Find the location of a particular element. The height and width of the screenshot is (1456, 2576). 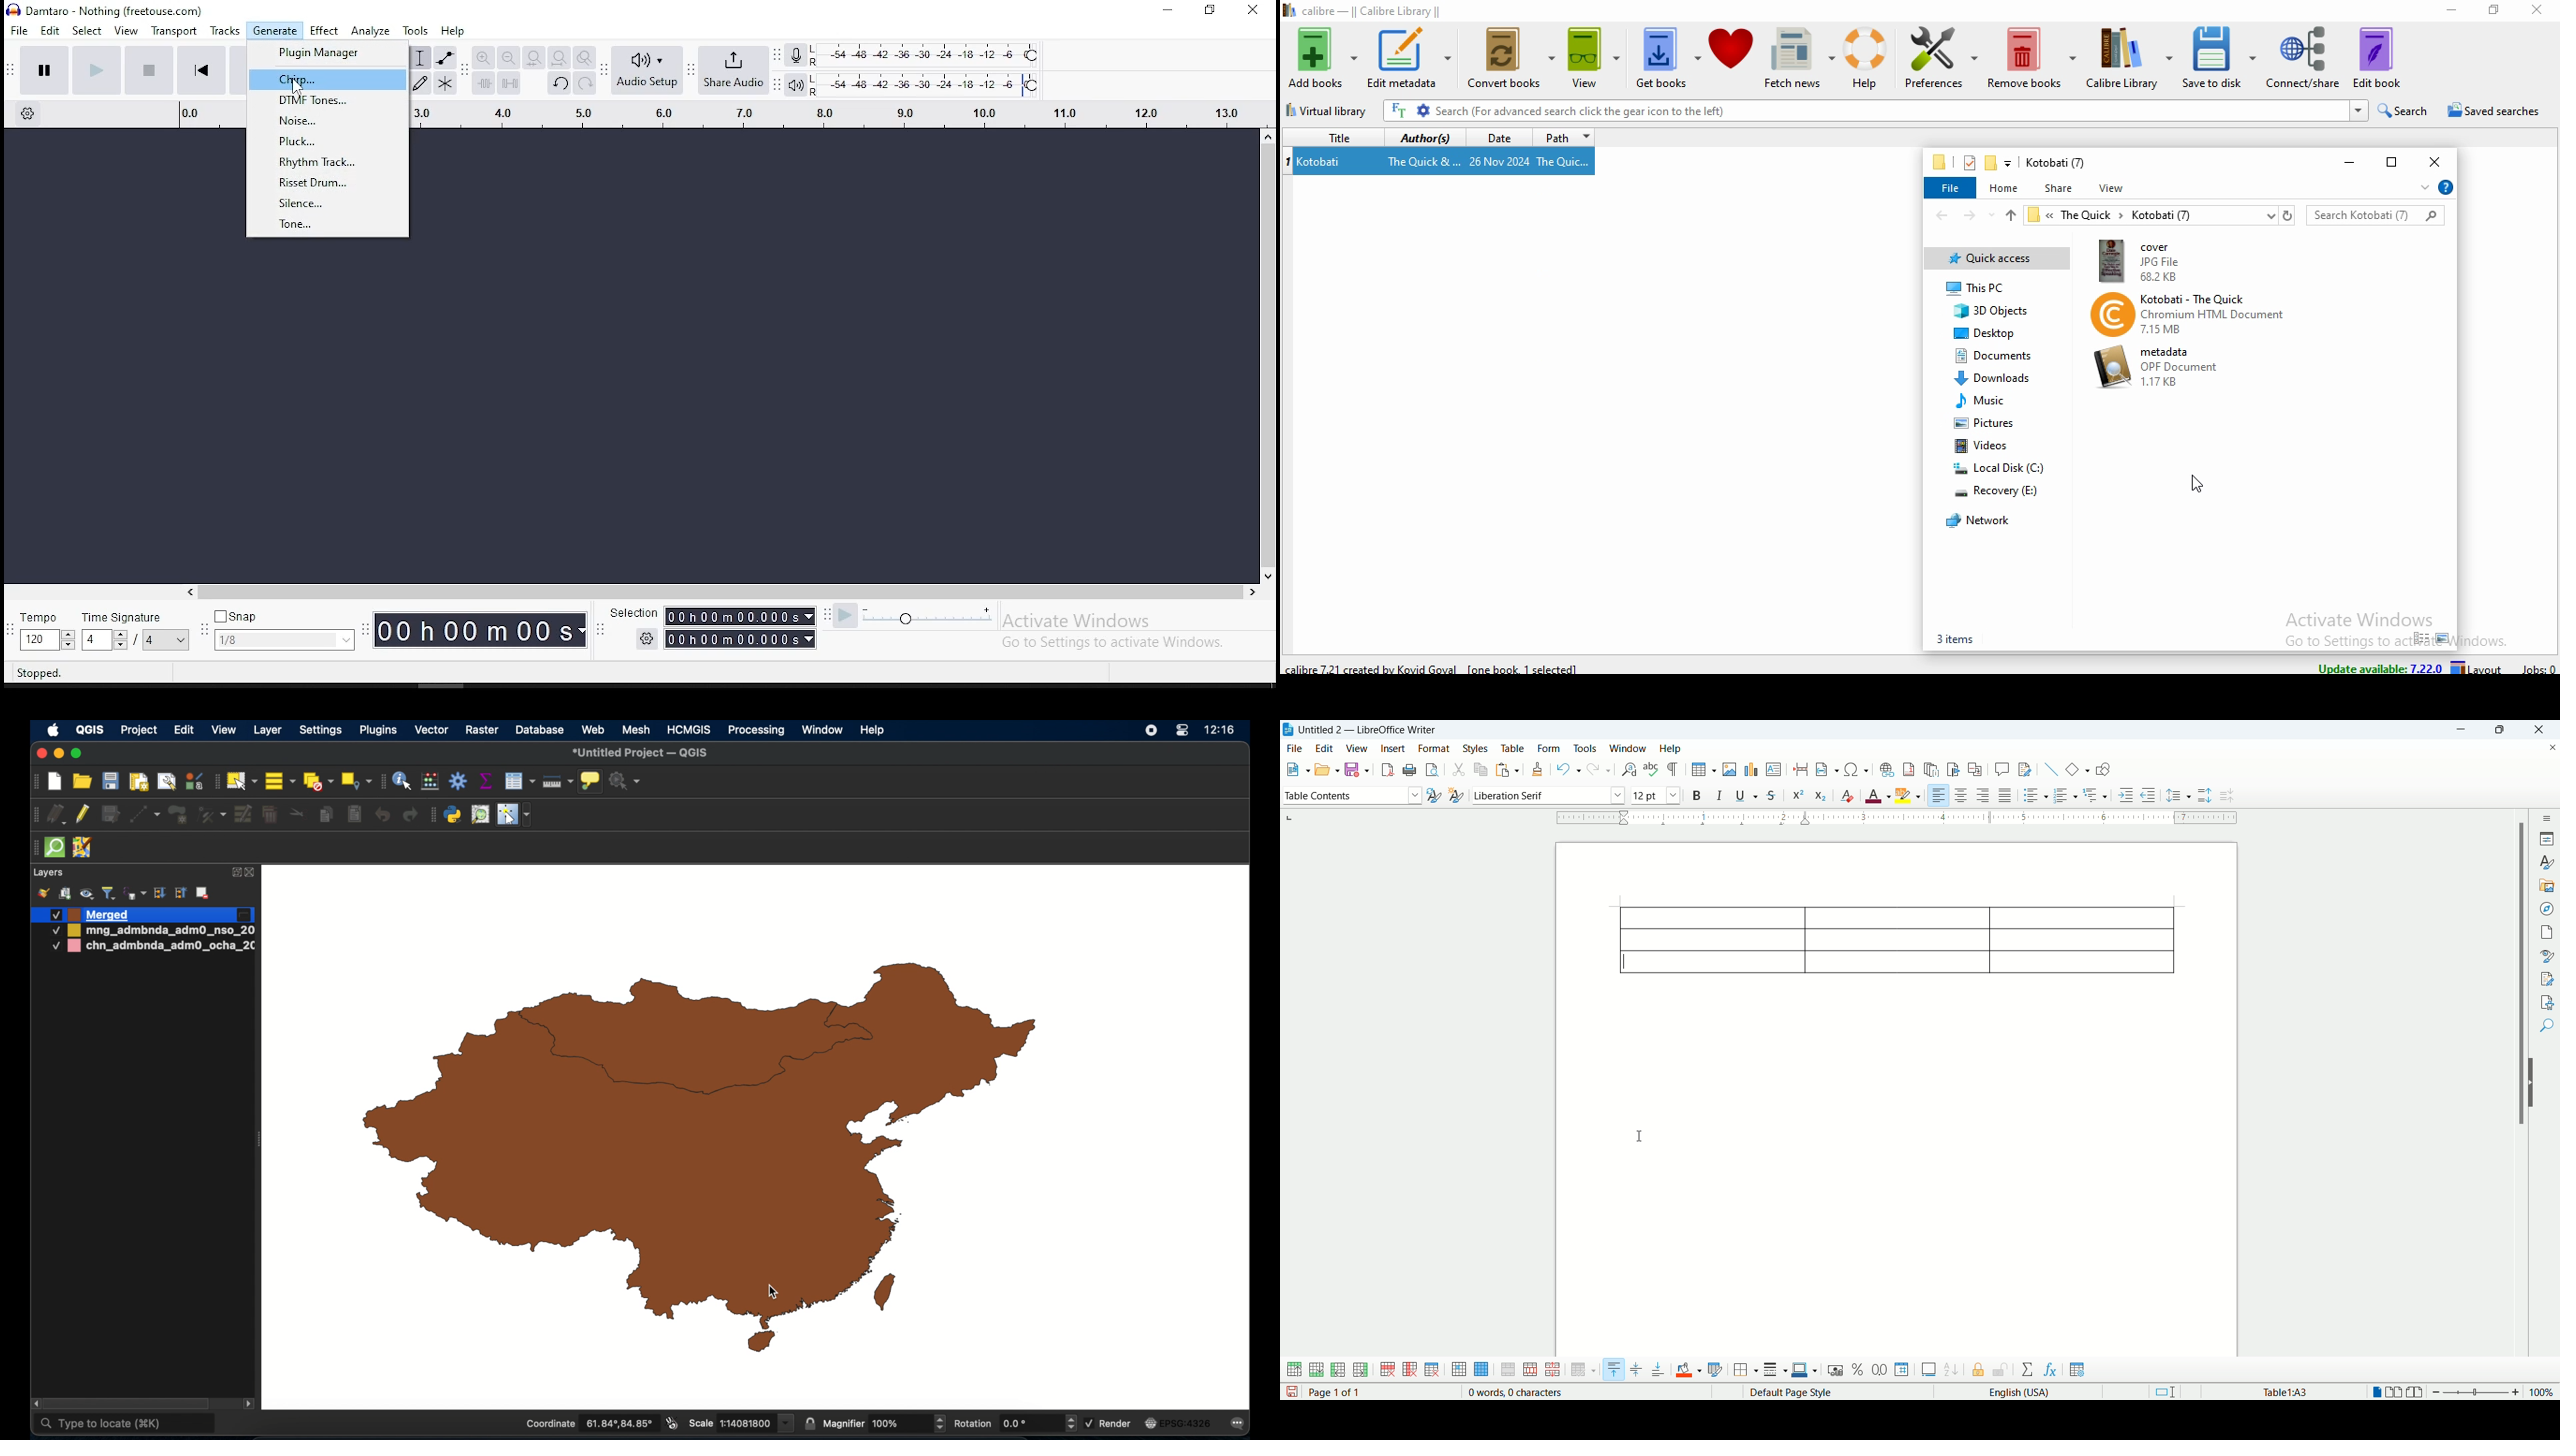

find and replace is located at coordinates (1629, 769).